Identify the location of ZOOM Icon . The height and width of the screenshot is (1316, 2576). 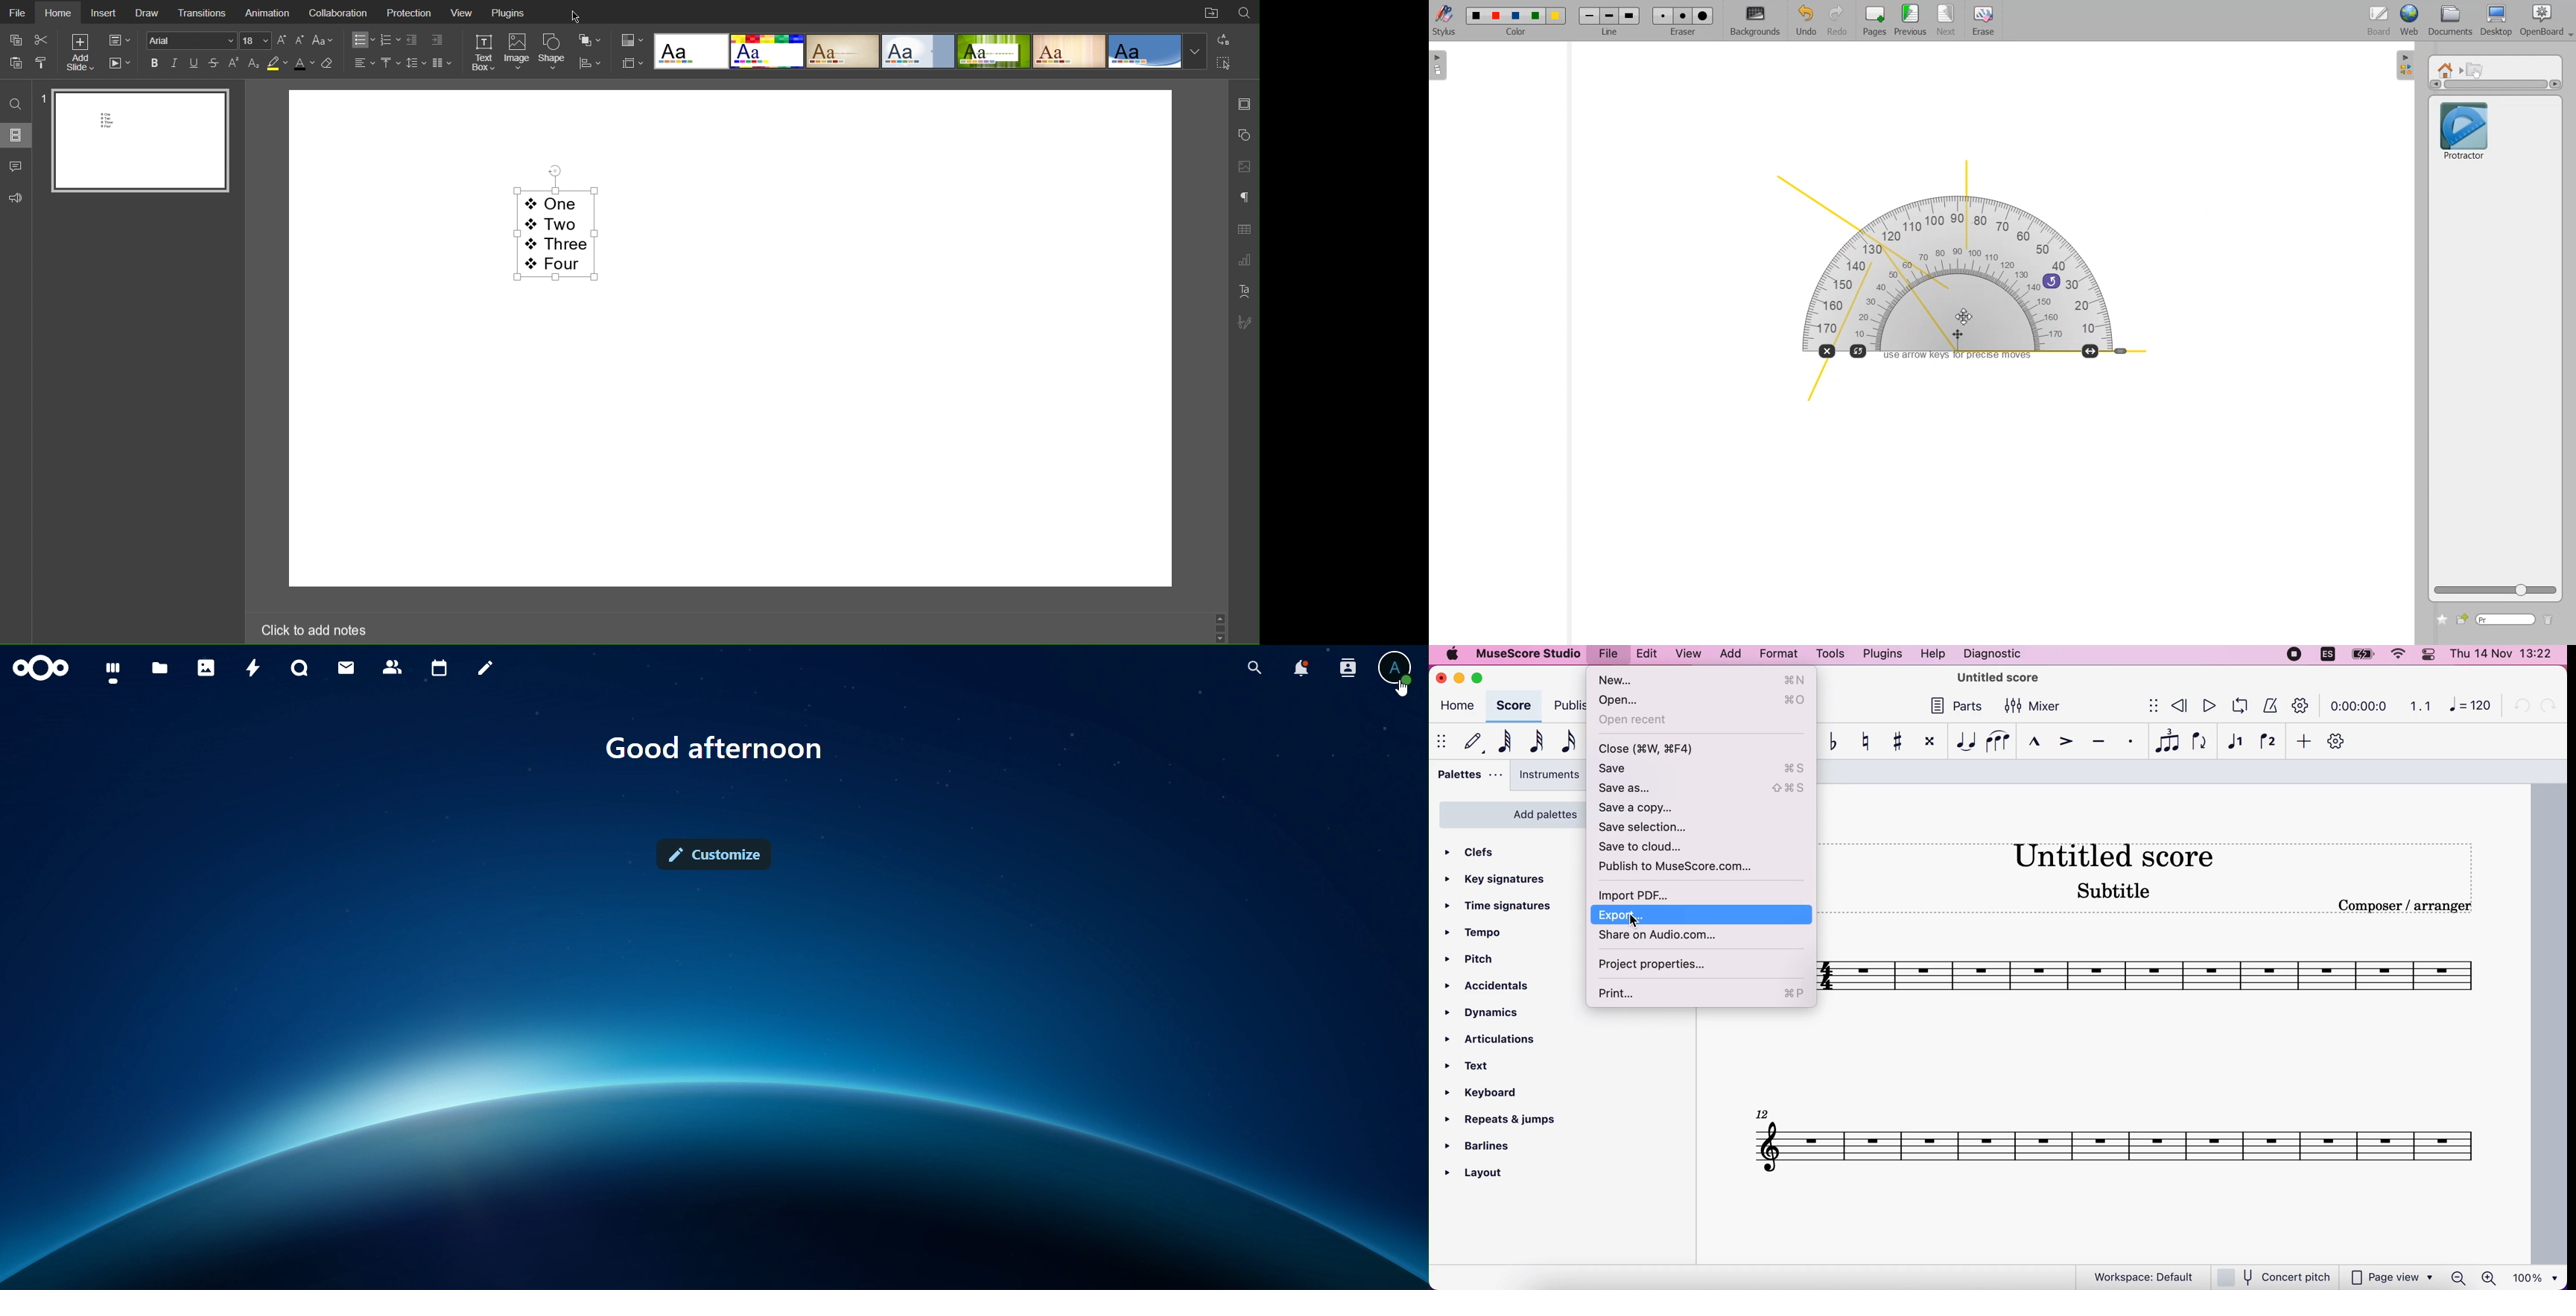
(2496, 590).